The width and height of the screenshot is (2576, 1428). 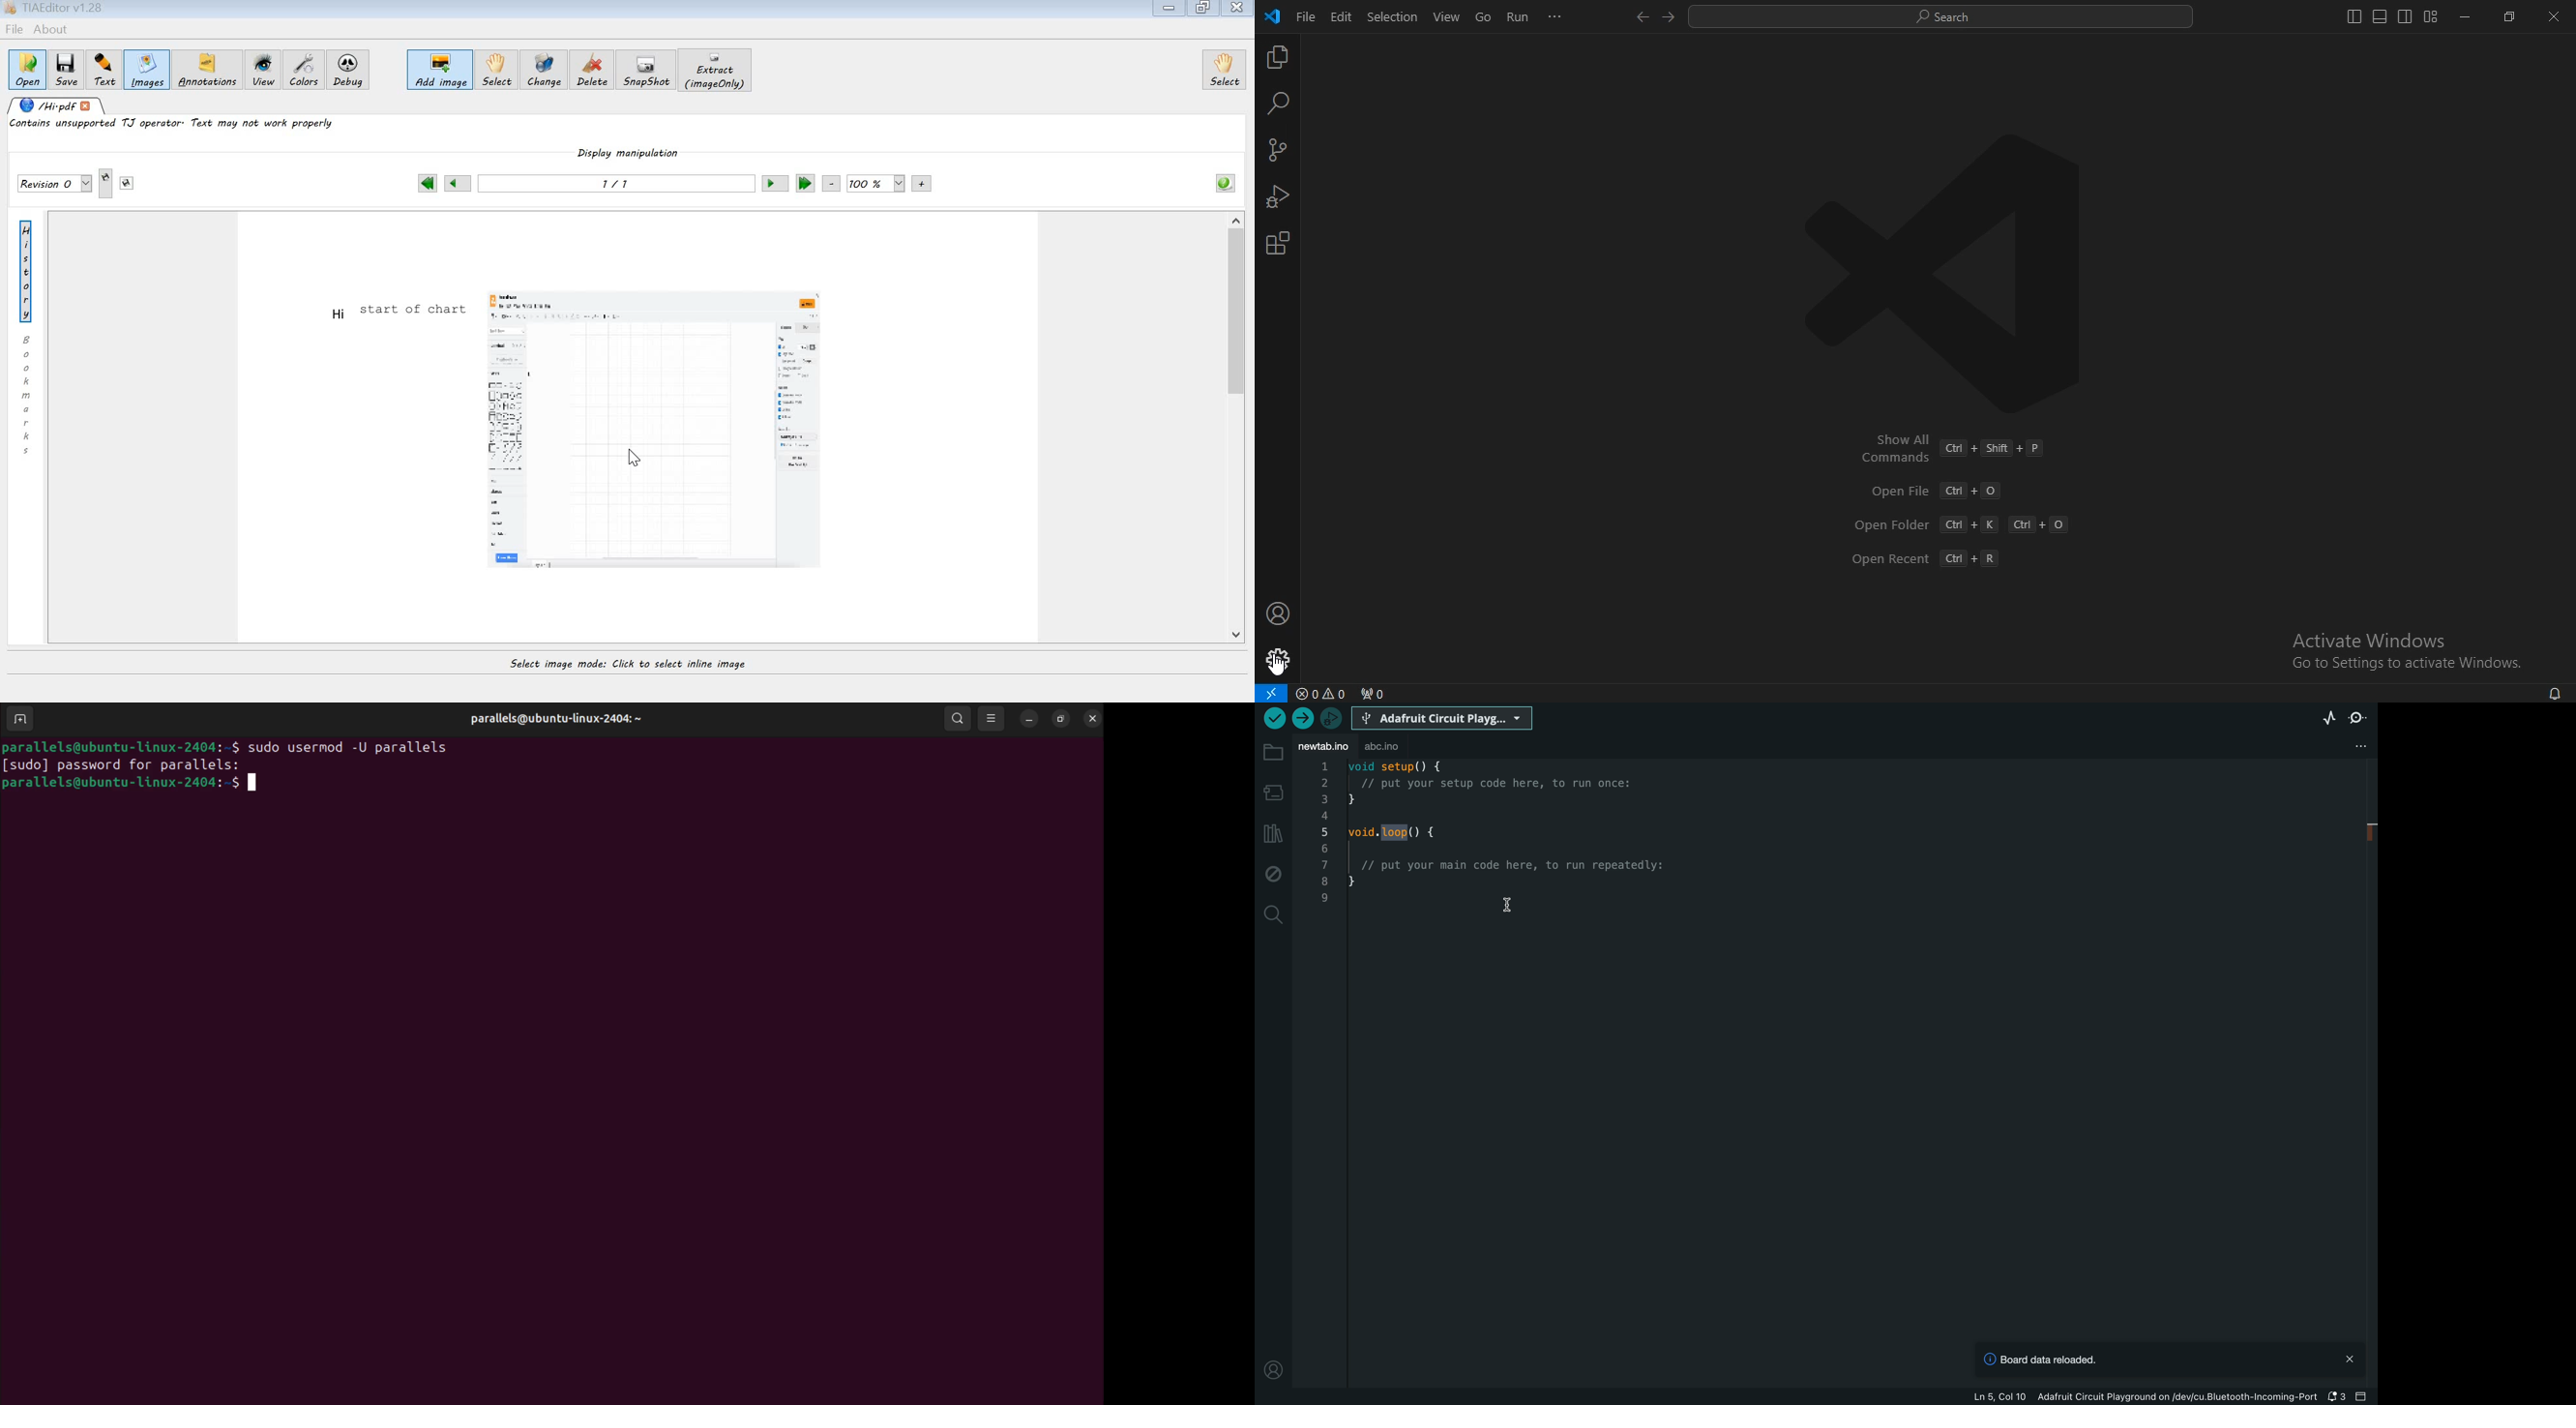 What do you see at coordinates (1271, 693) in the screenshot?
I see `open a remote window` at bounding box center [1271, 693].